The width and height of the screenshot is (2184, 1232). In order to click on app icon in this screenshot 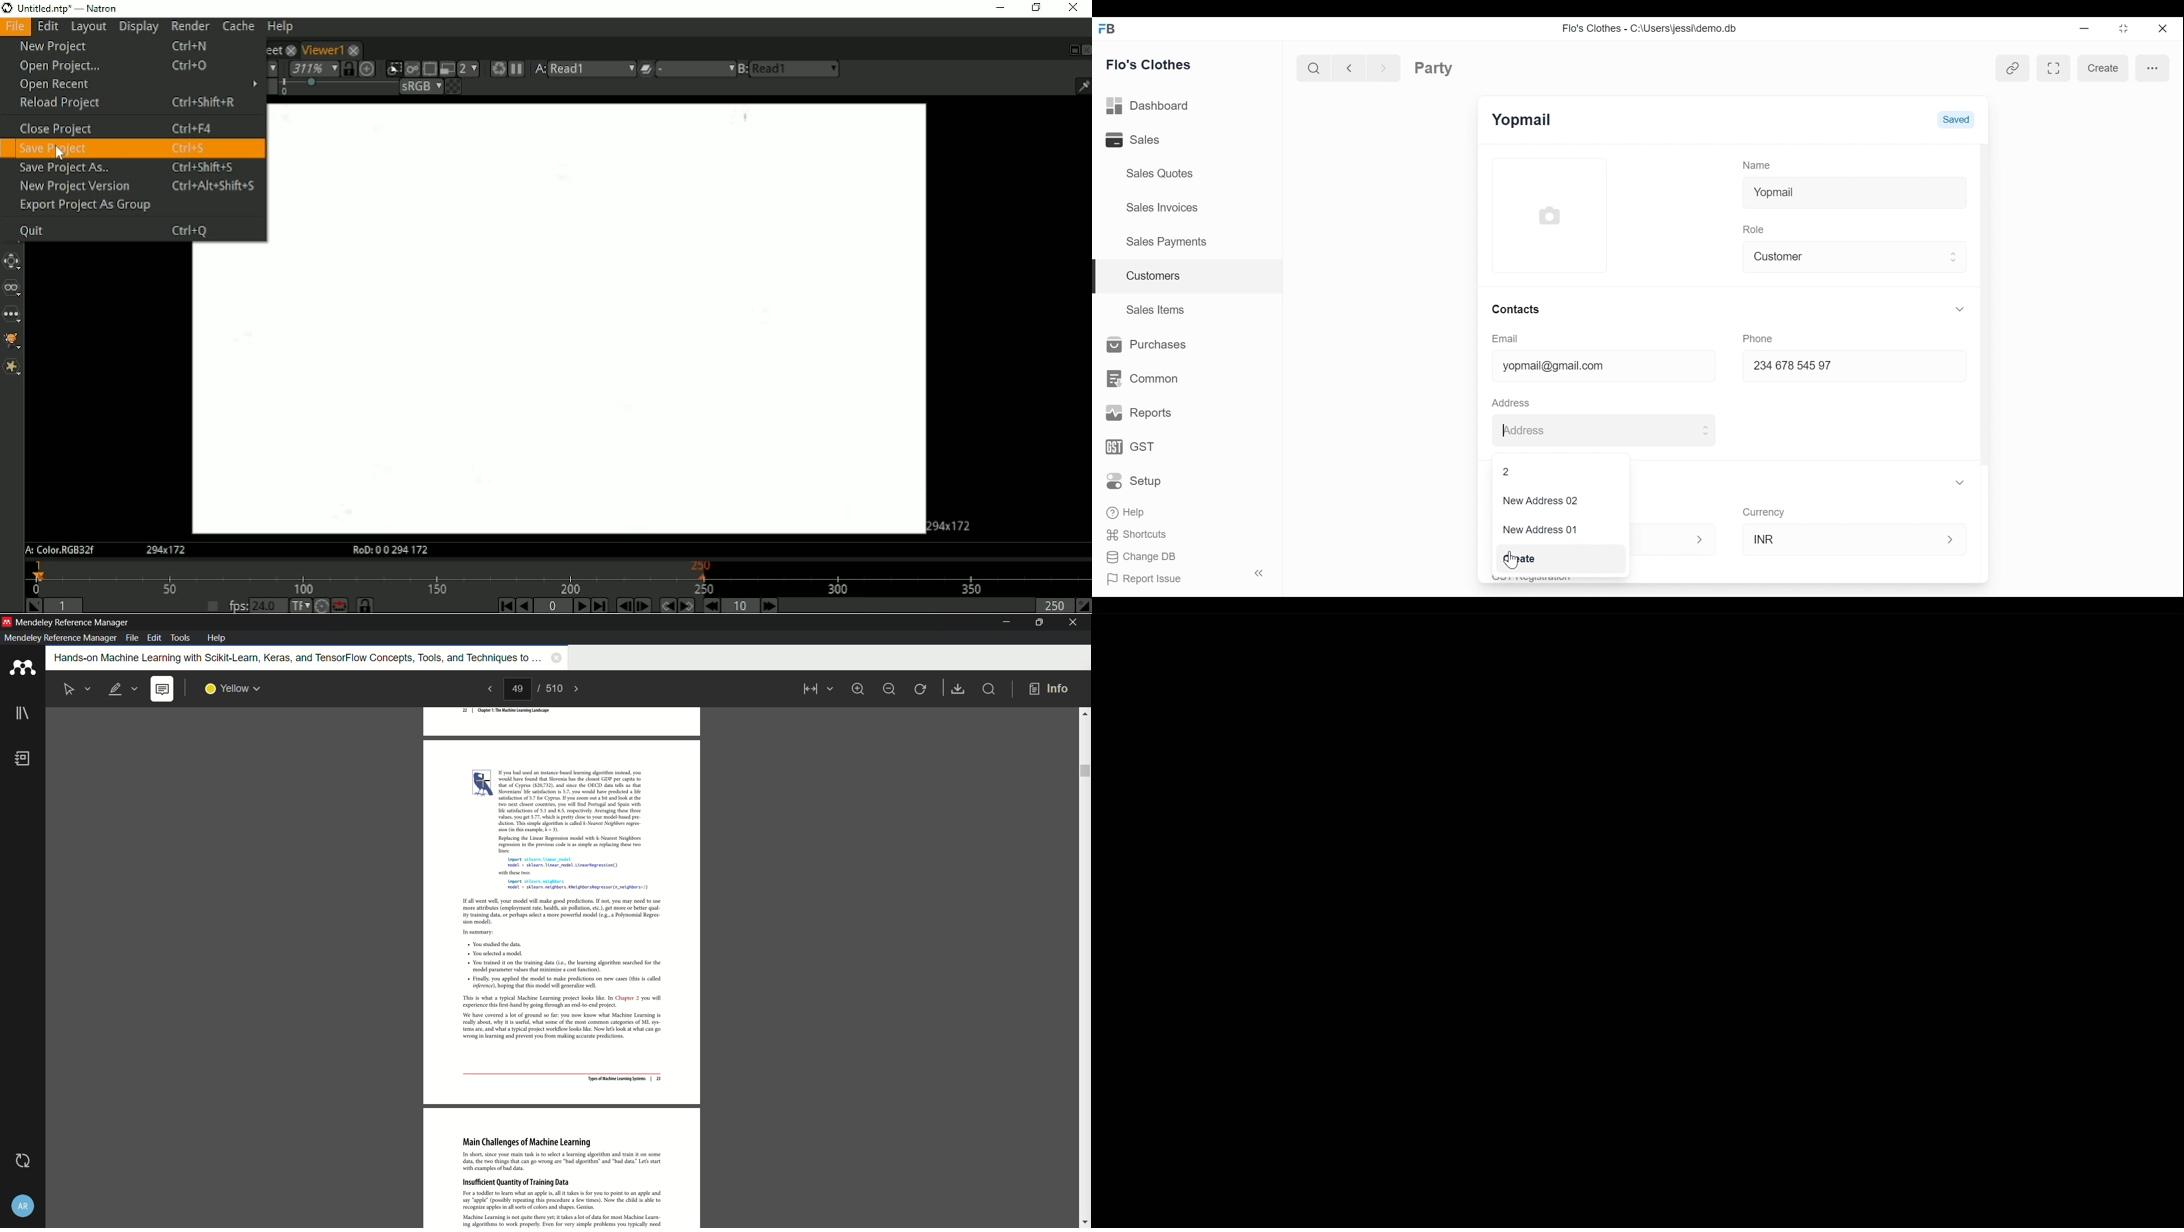, I will do `click(7, 622)`.